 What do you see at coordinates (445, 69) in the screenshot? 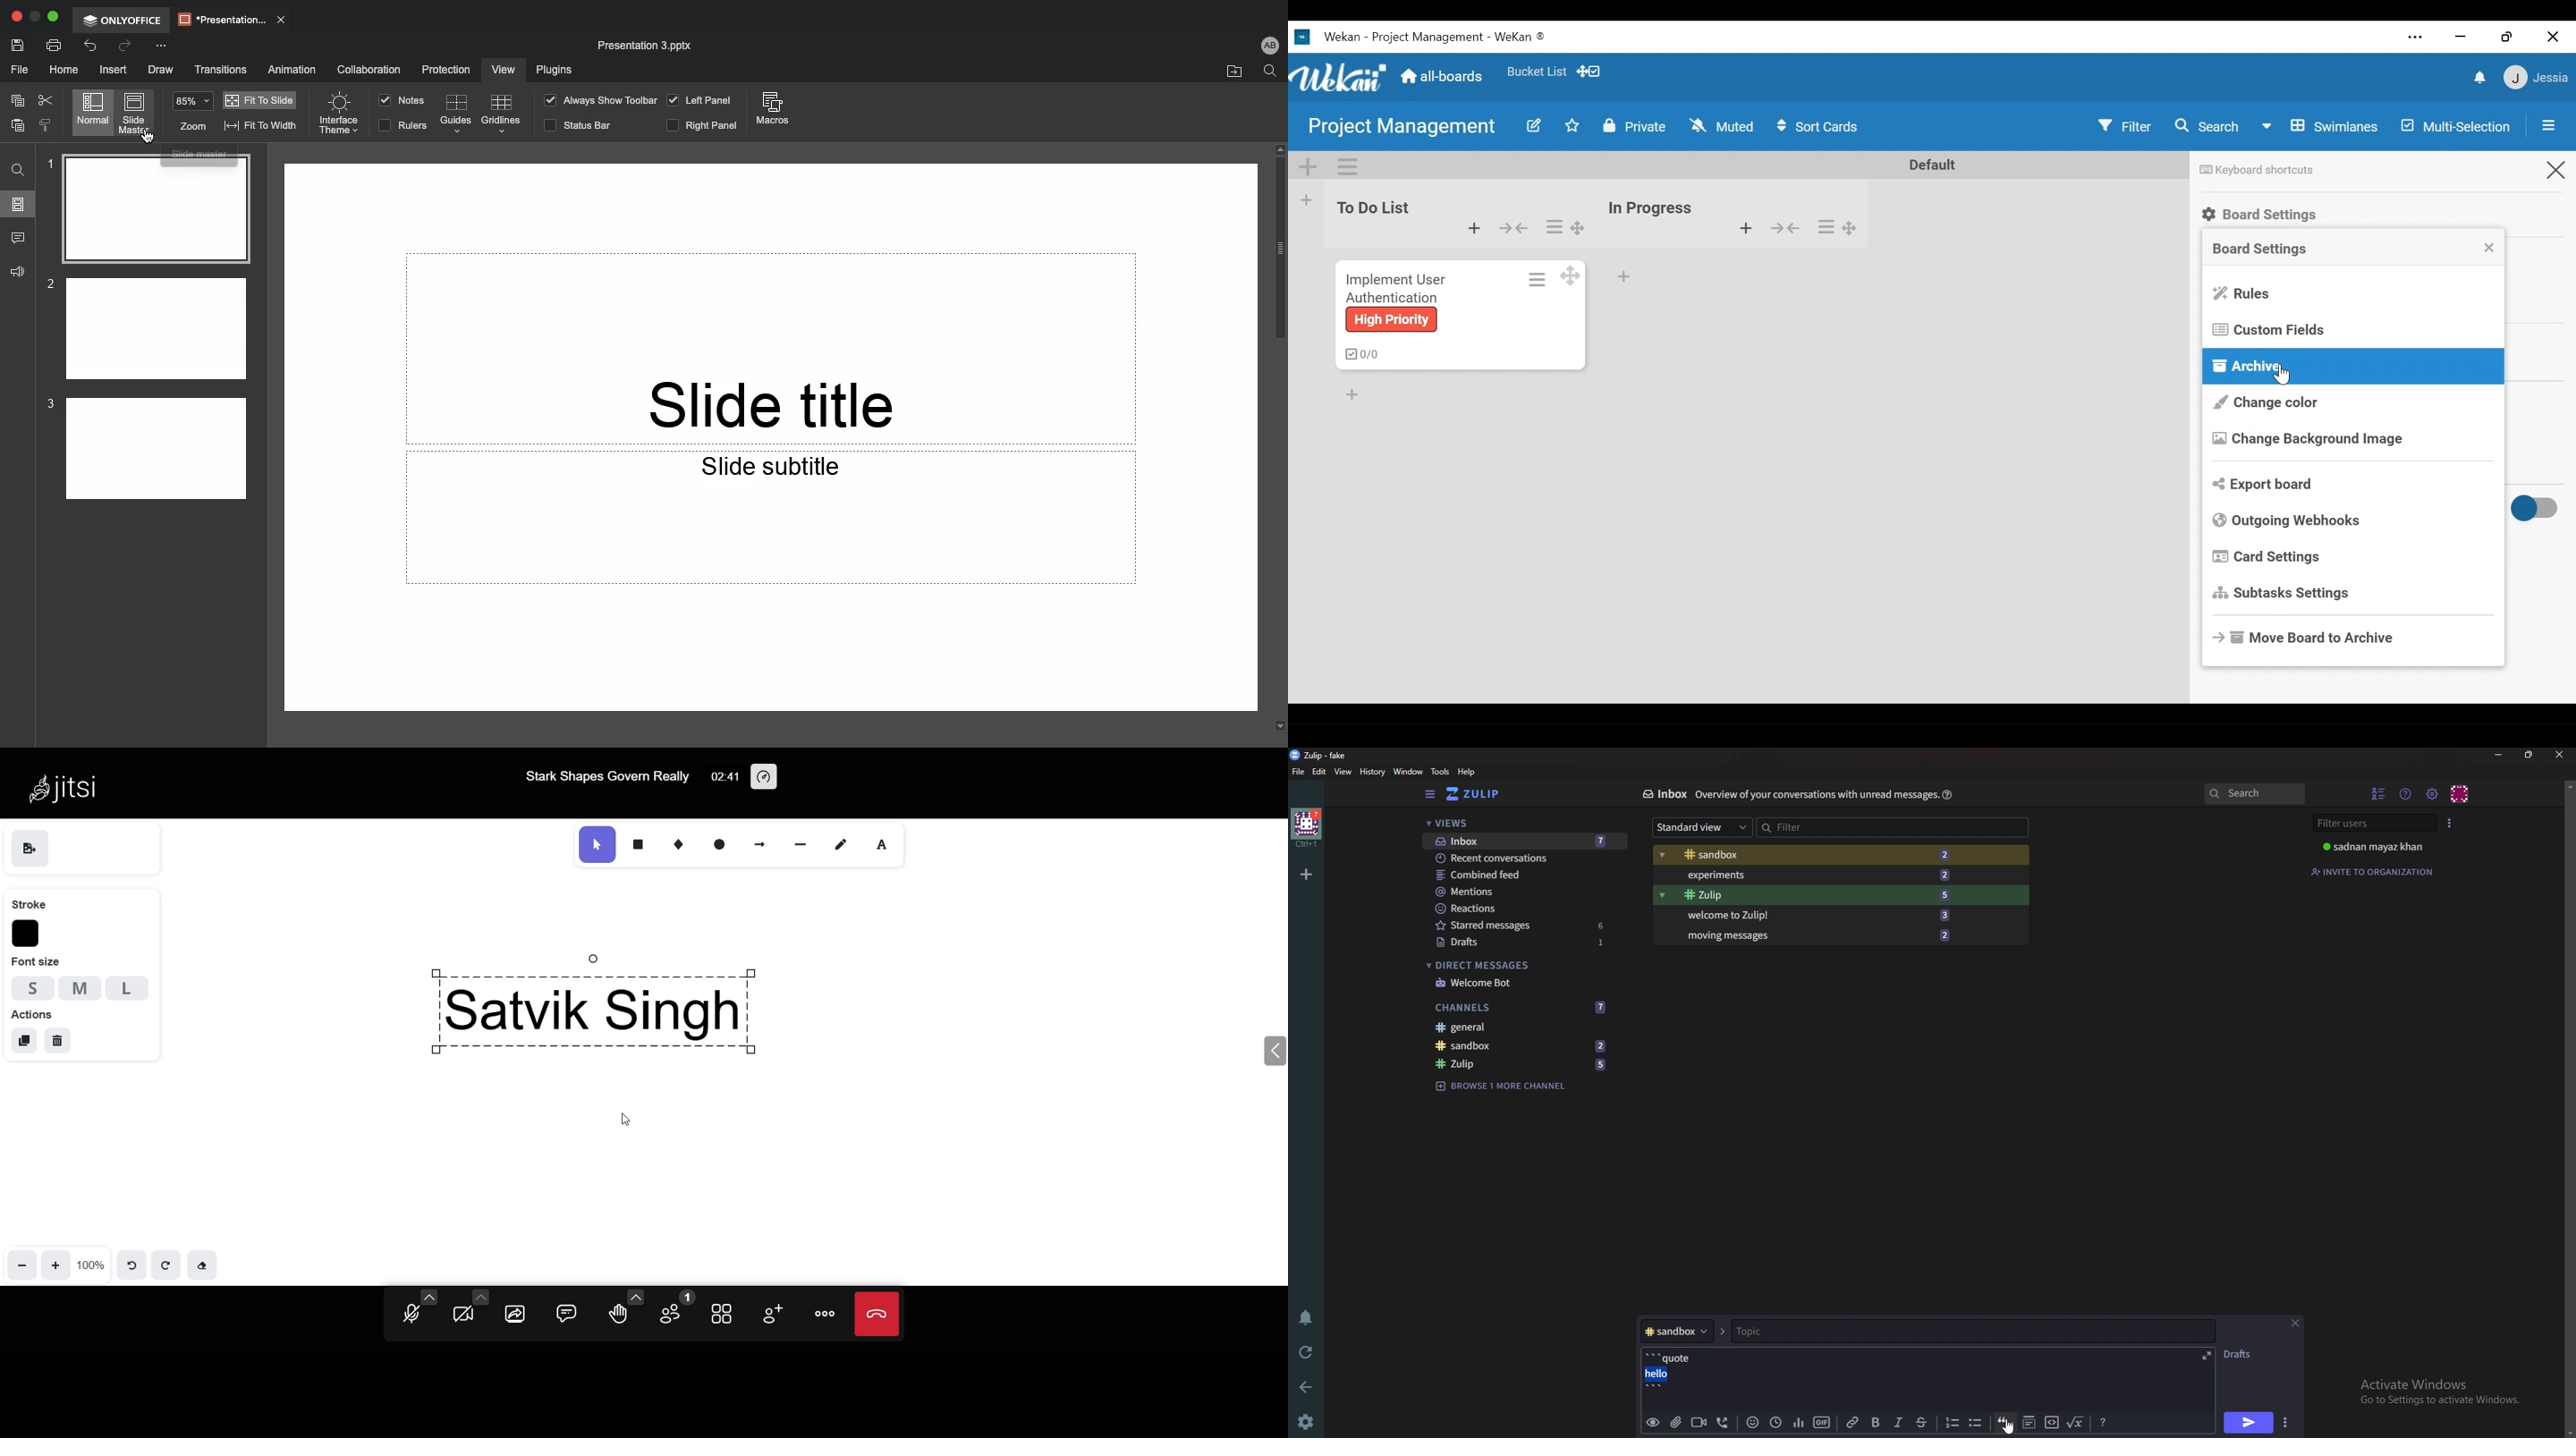
I see `Protection` at bounding box center [445, 69].